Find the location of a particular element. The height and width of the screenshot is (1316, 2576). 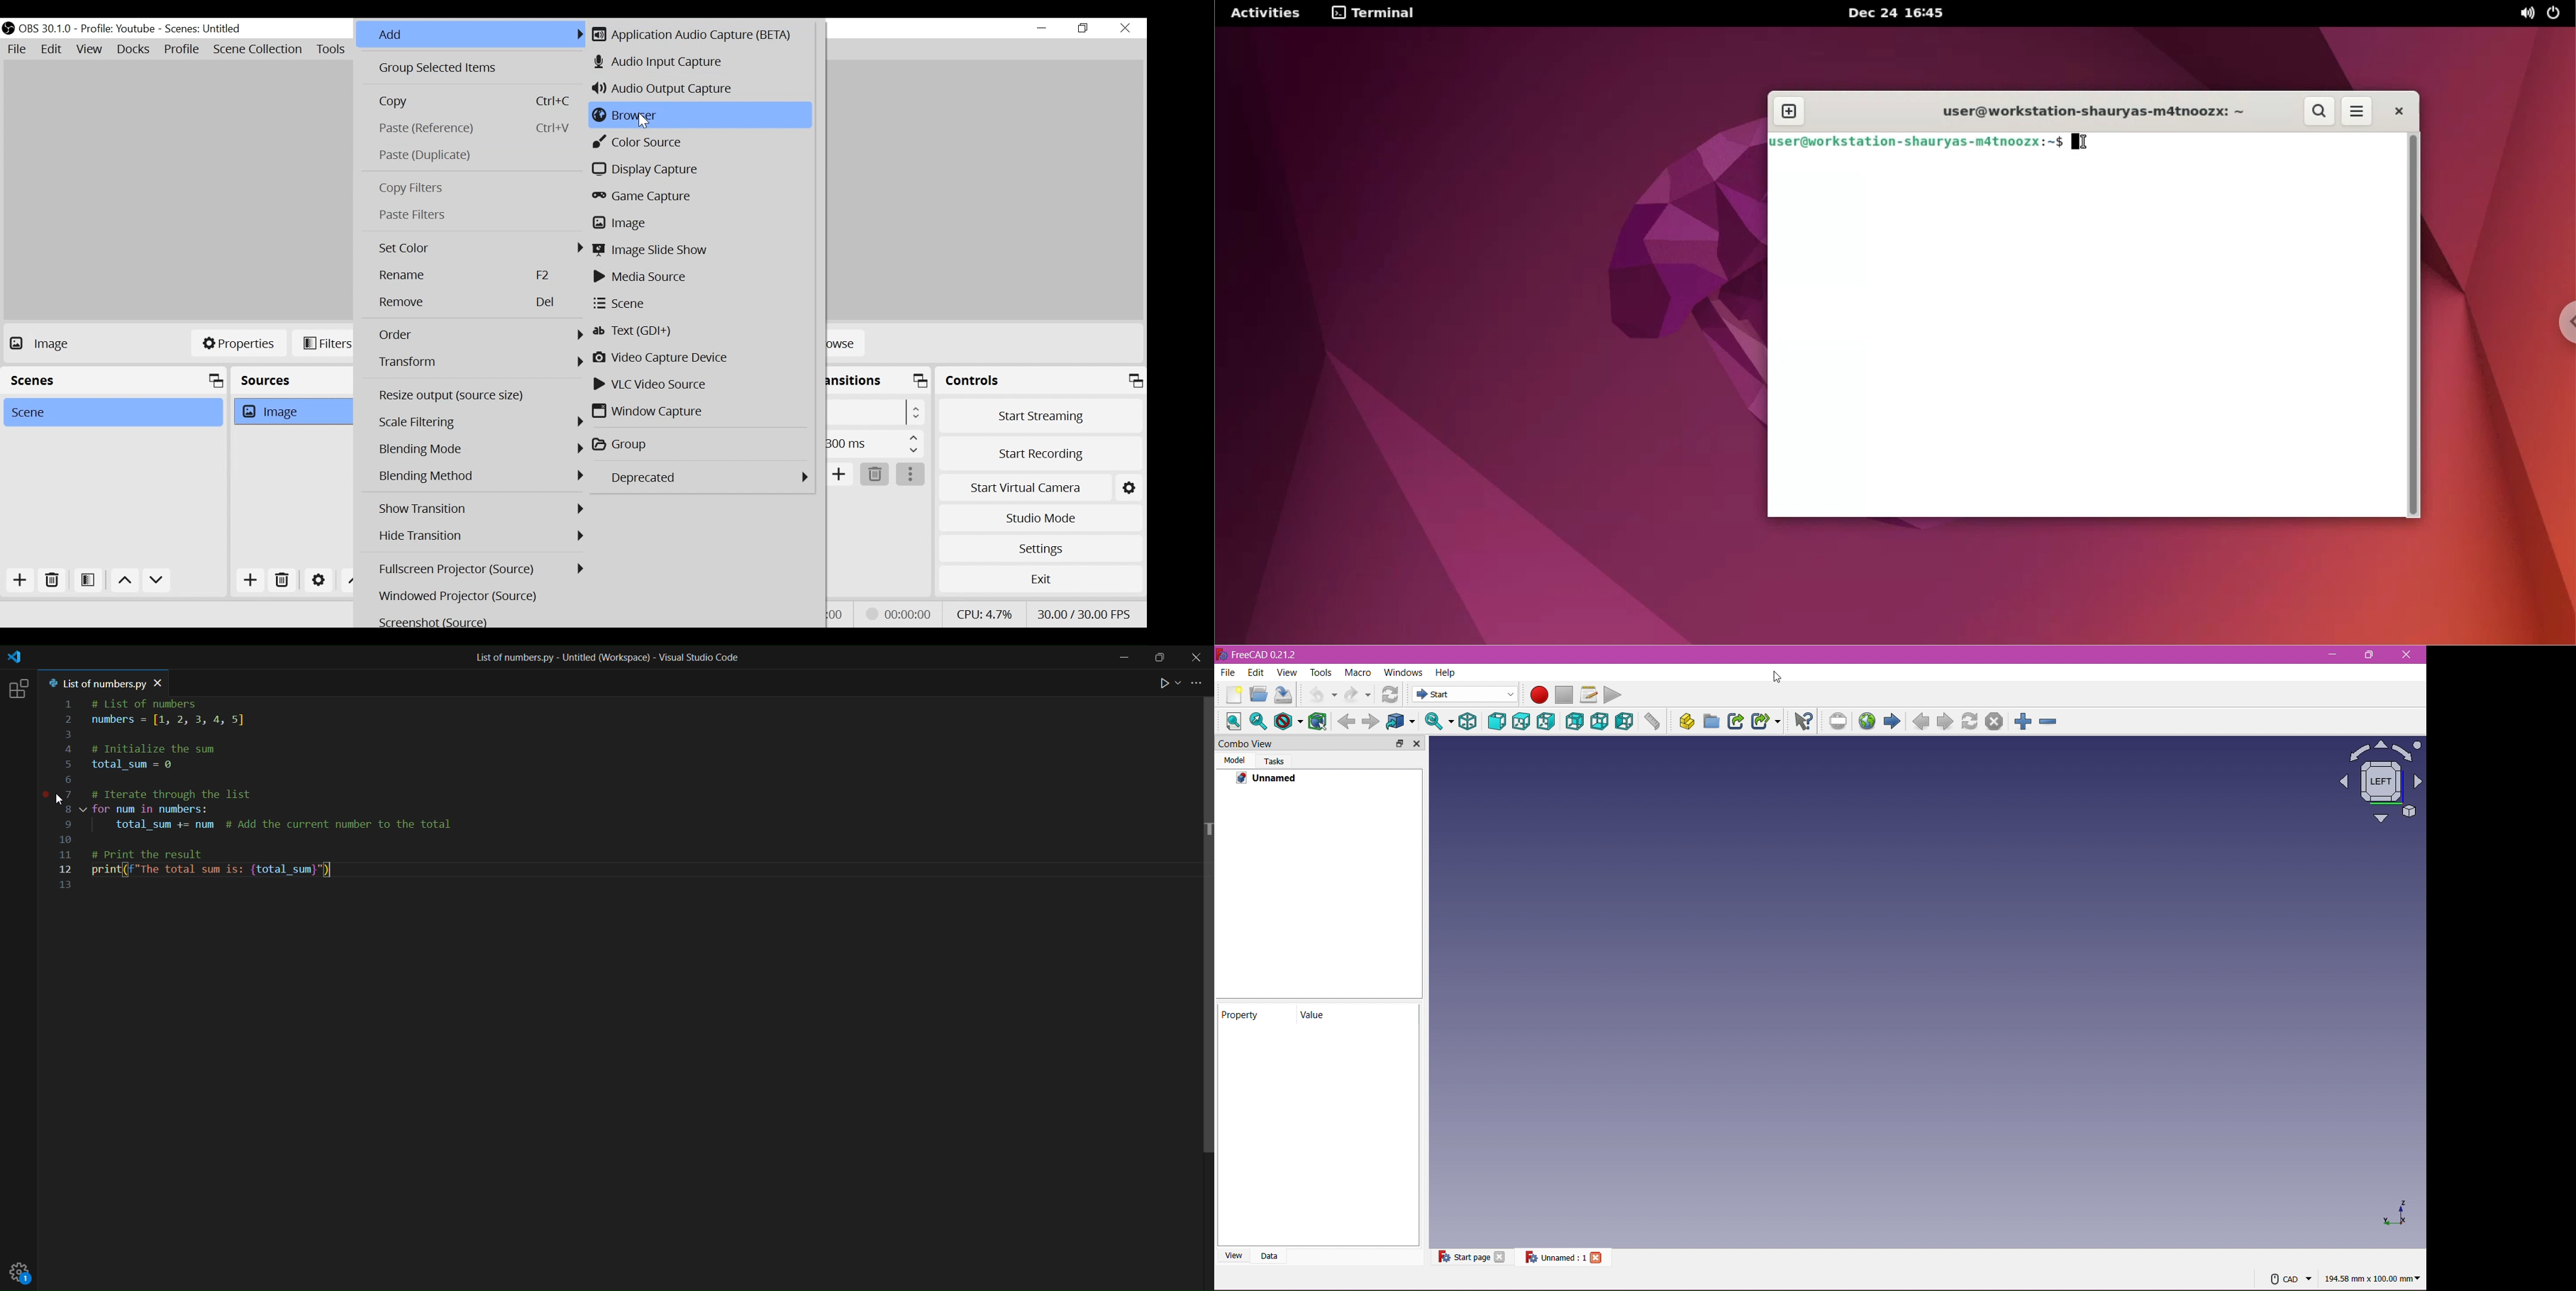

Scene Name is located at coordinates (206, 29).